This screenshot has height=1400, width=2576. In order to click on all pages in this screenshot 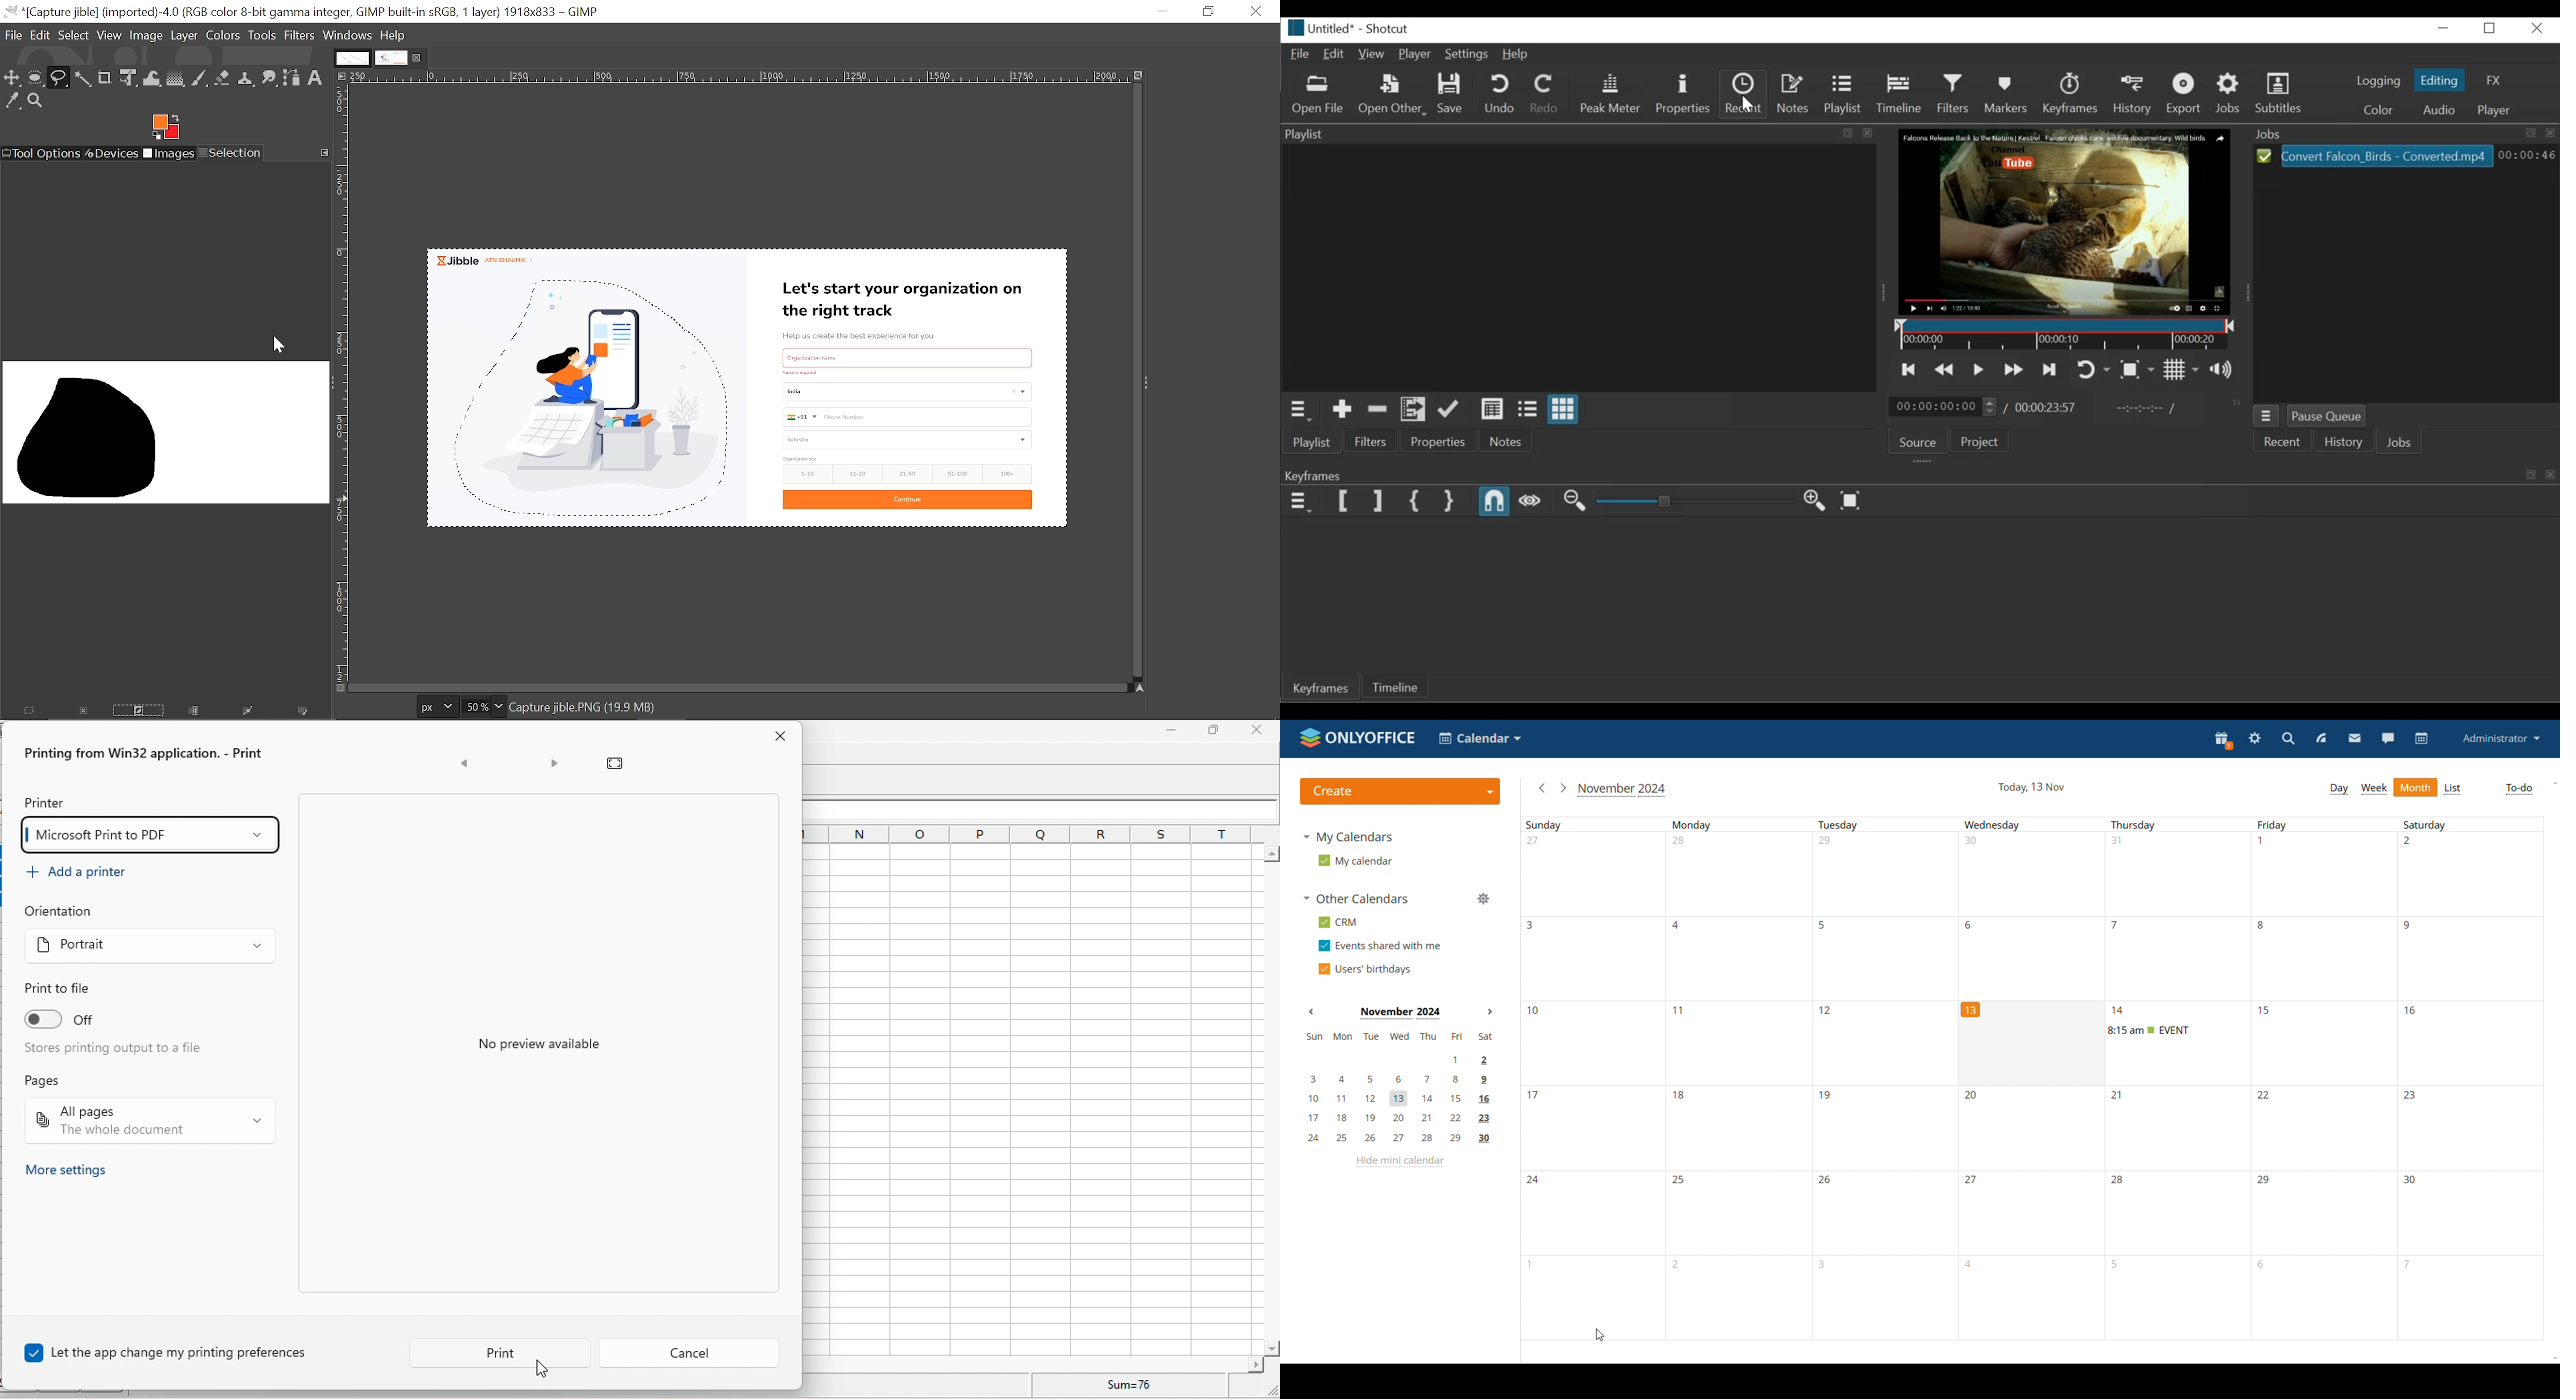, I will do `click(149, 1121)`.